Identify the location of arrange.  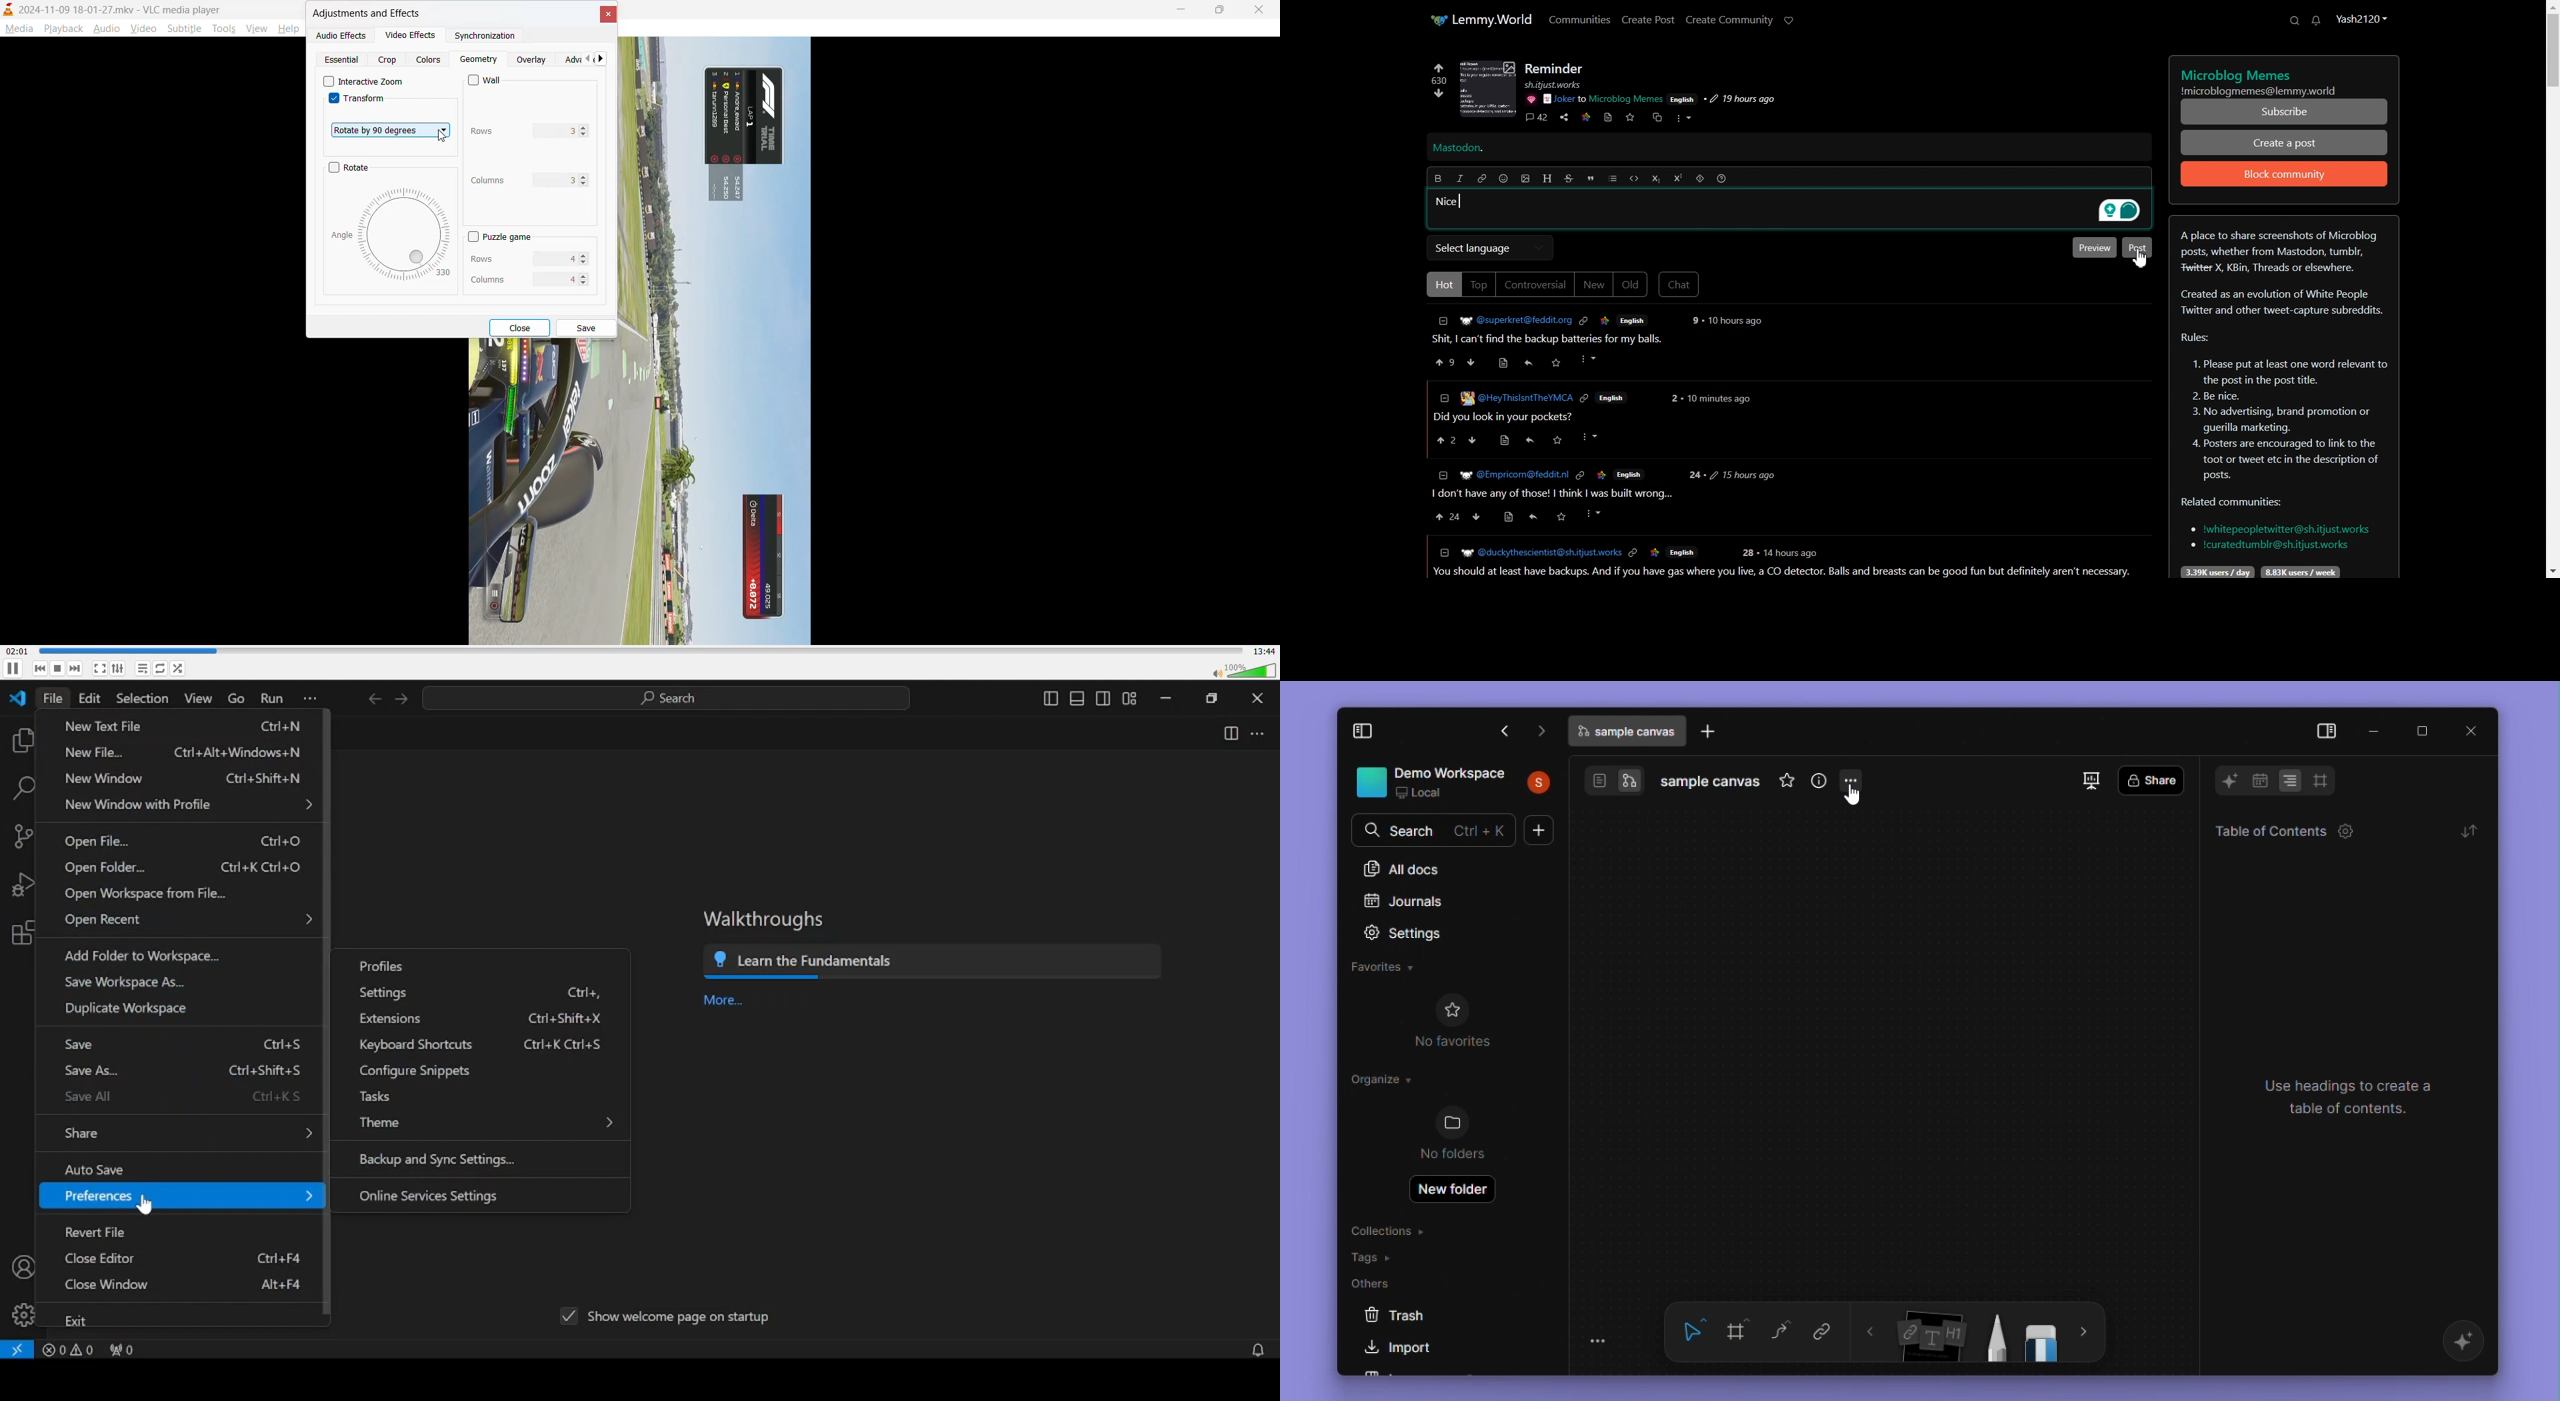
(2467, 830).